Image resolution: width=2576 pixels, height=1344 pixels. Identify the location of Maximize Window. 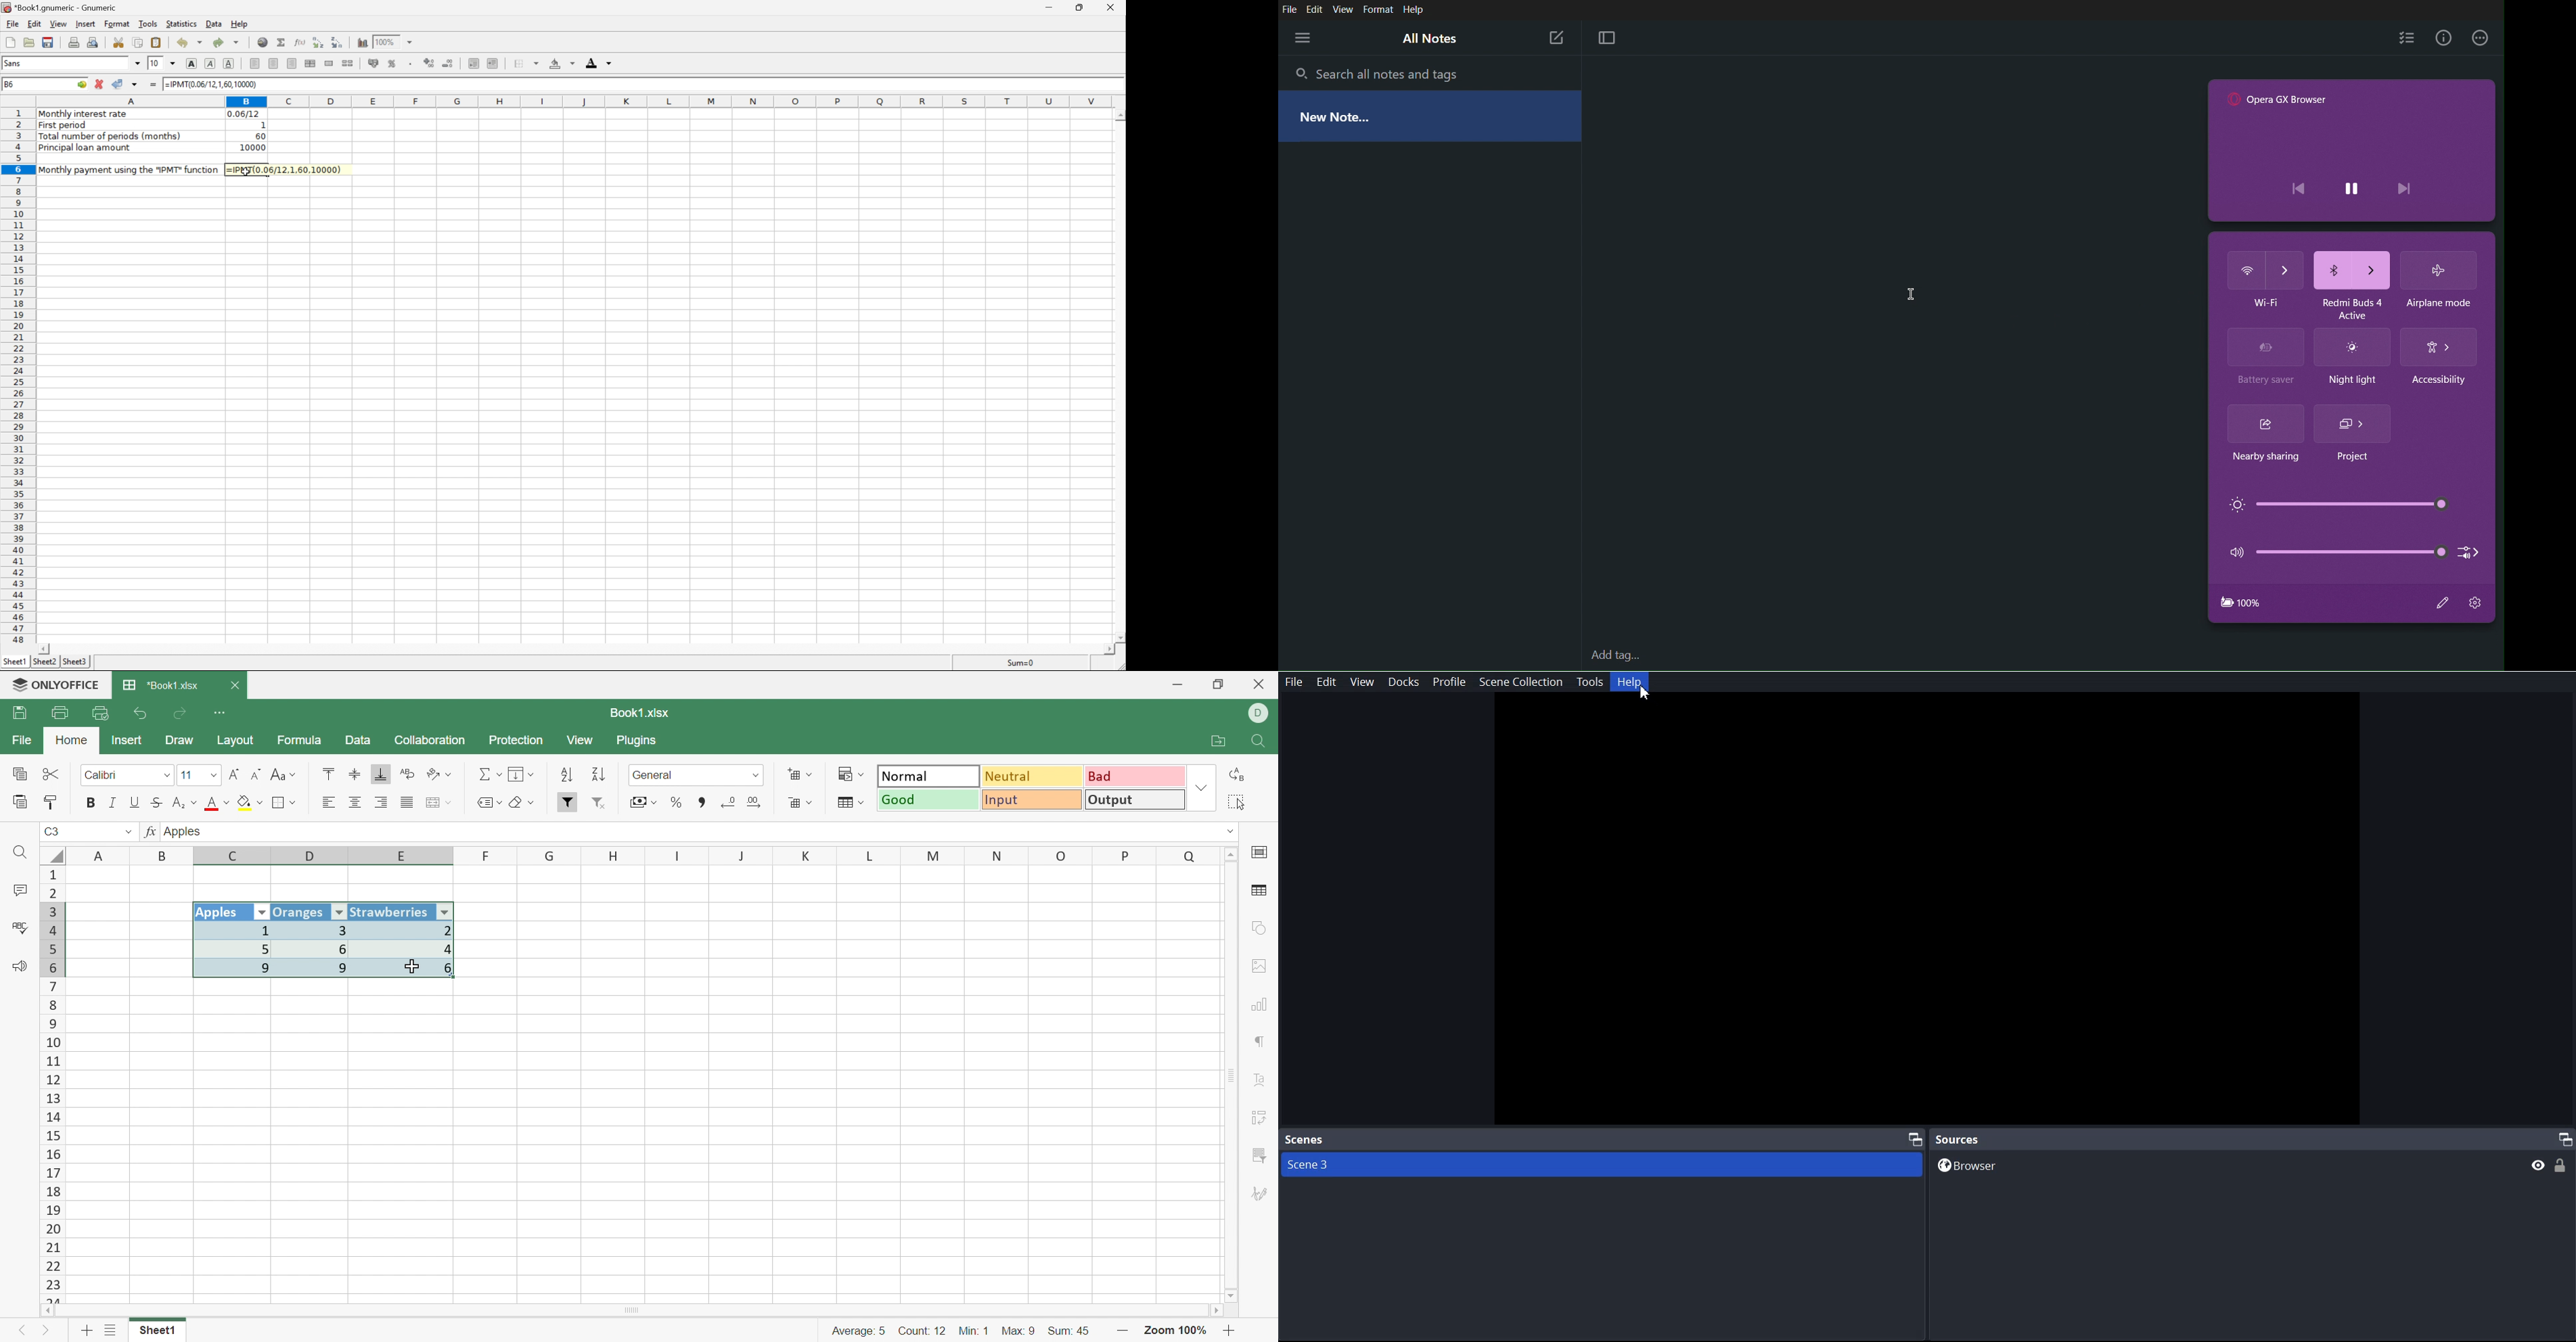
(2558, 1139).